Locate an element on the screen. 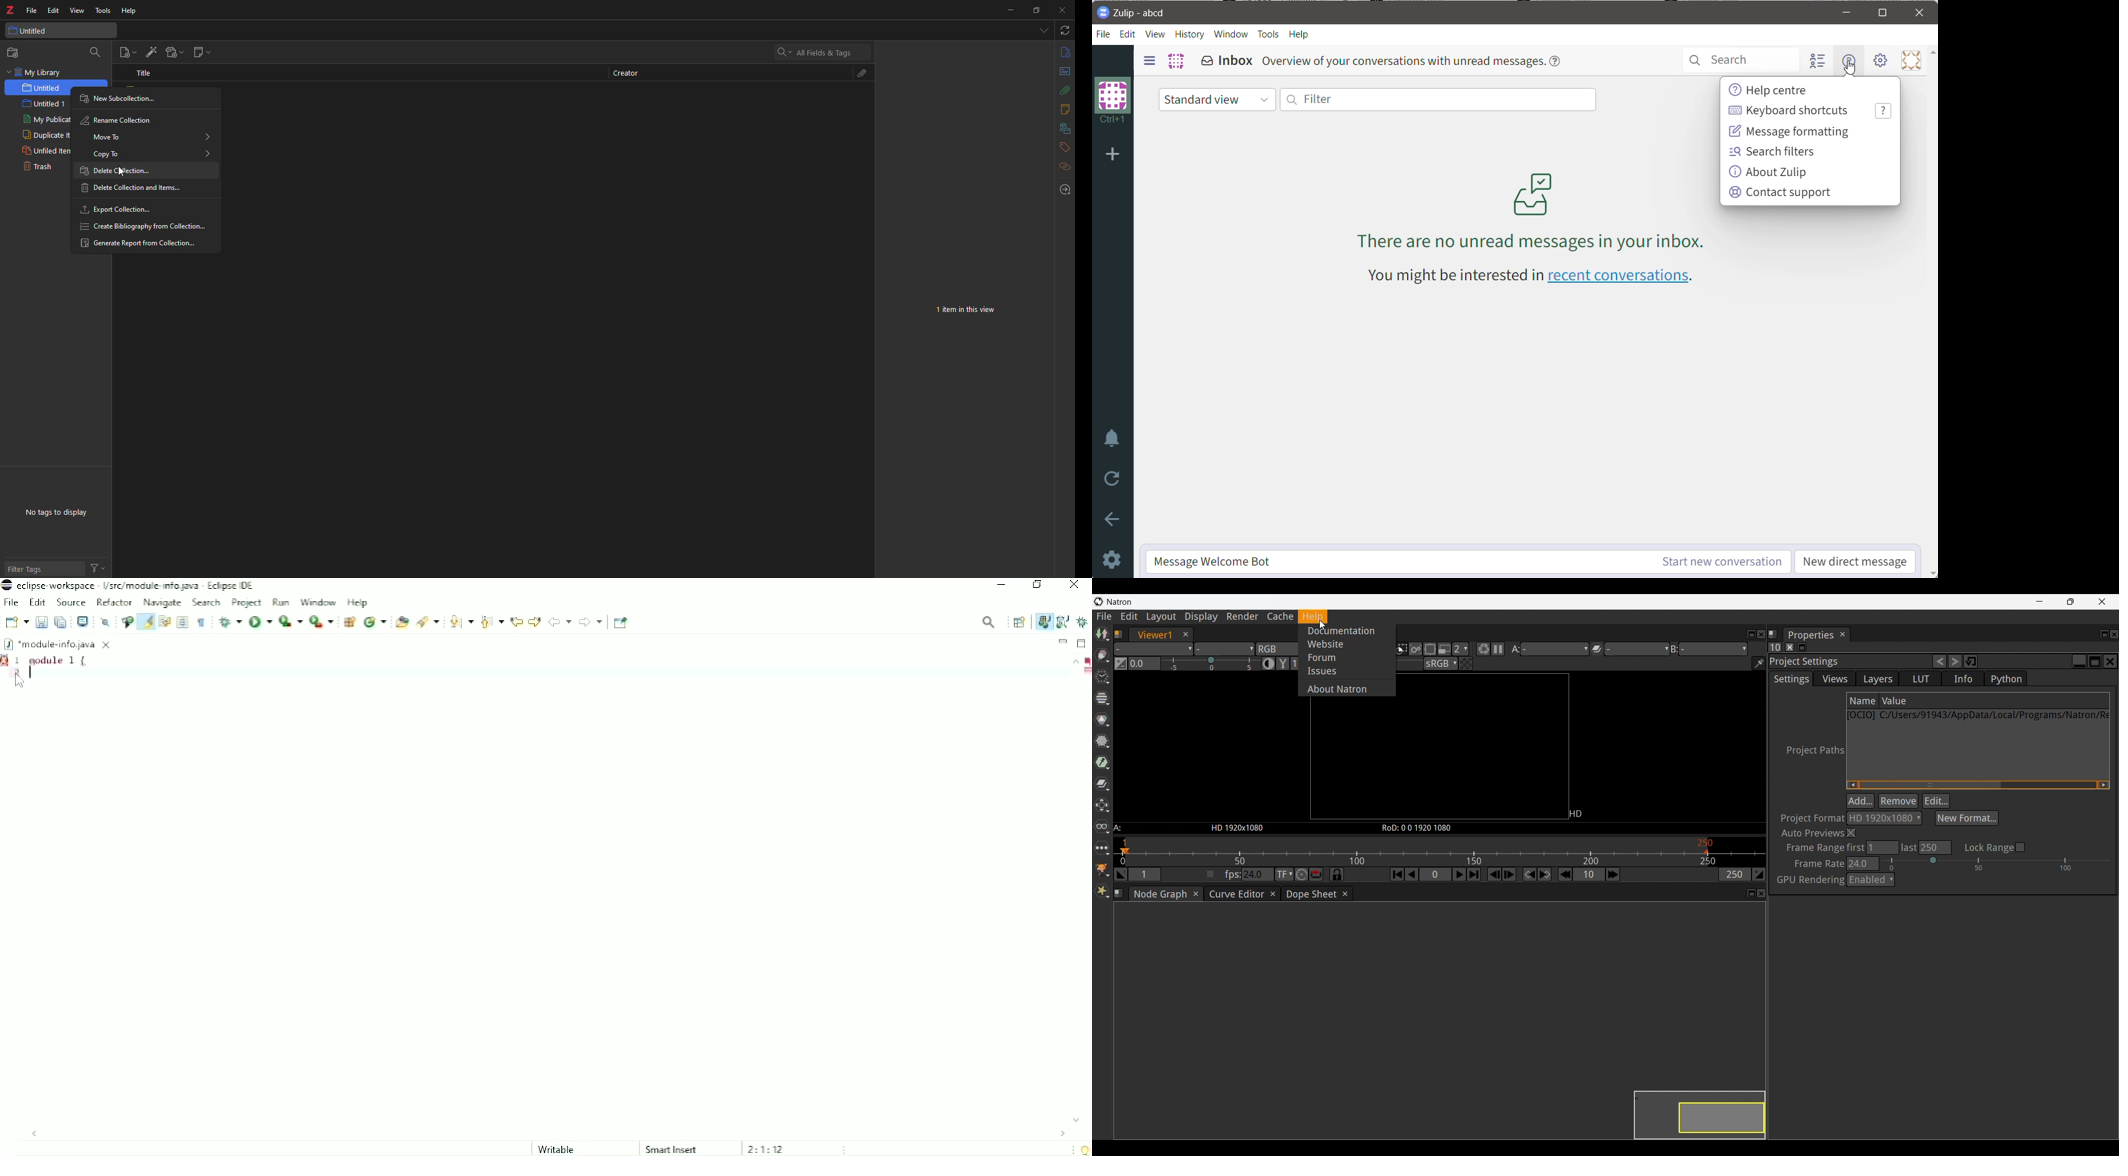 The image size is (2128, 1176). Save is located at coordinates (41, 622).